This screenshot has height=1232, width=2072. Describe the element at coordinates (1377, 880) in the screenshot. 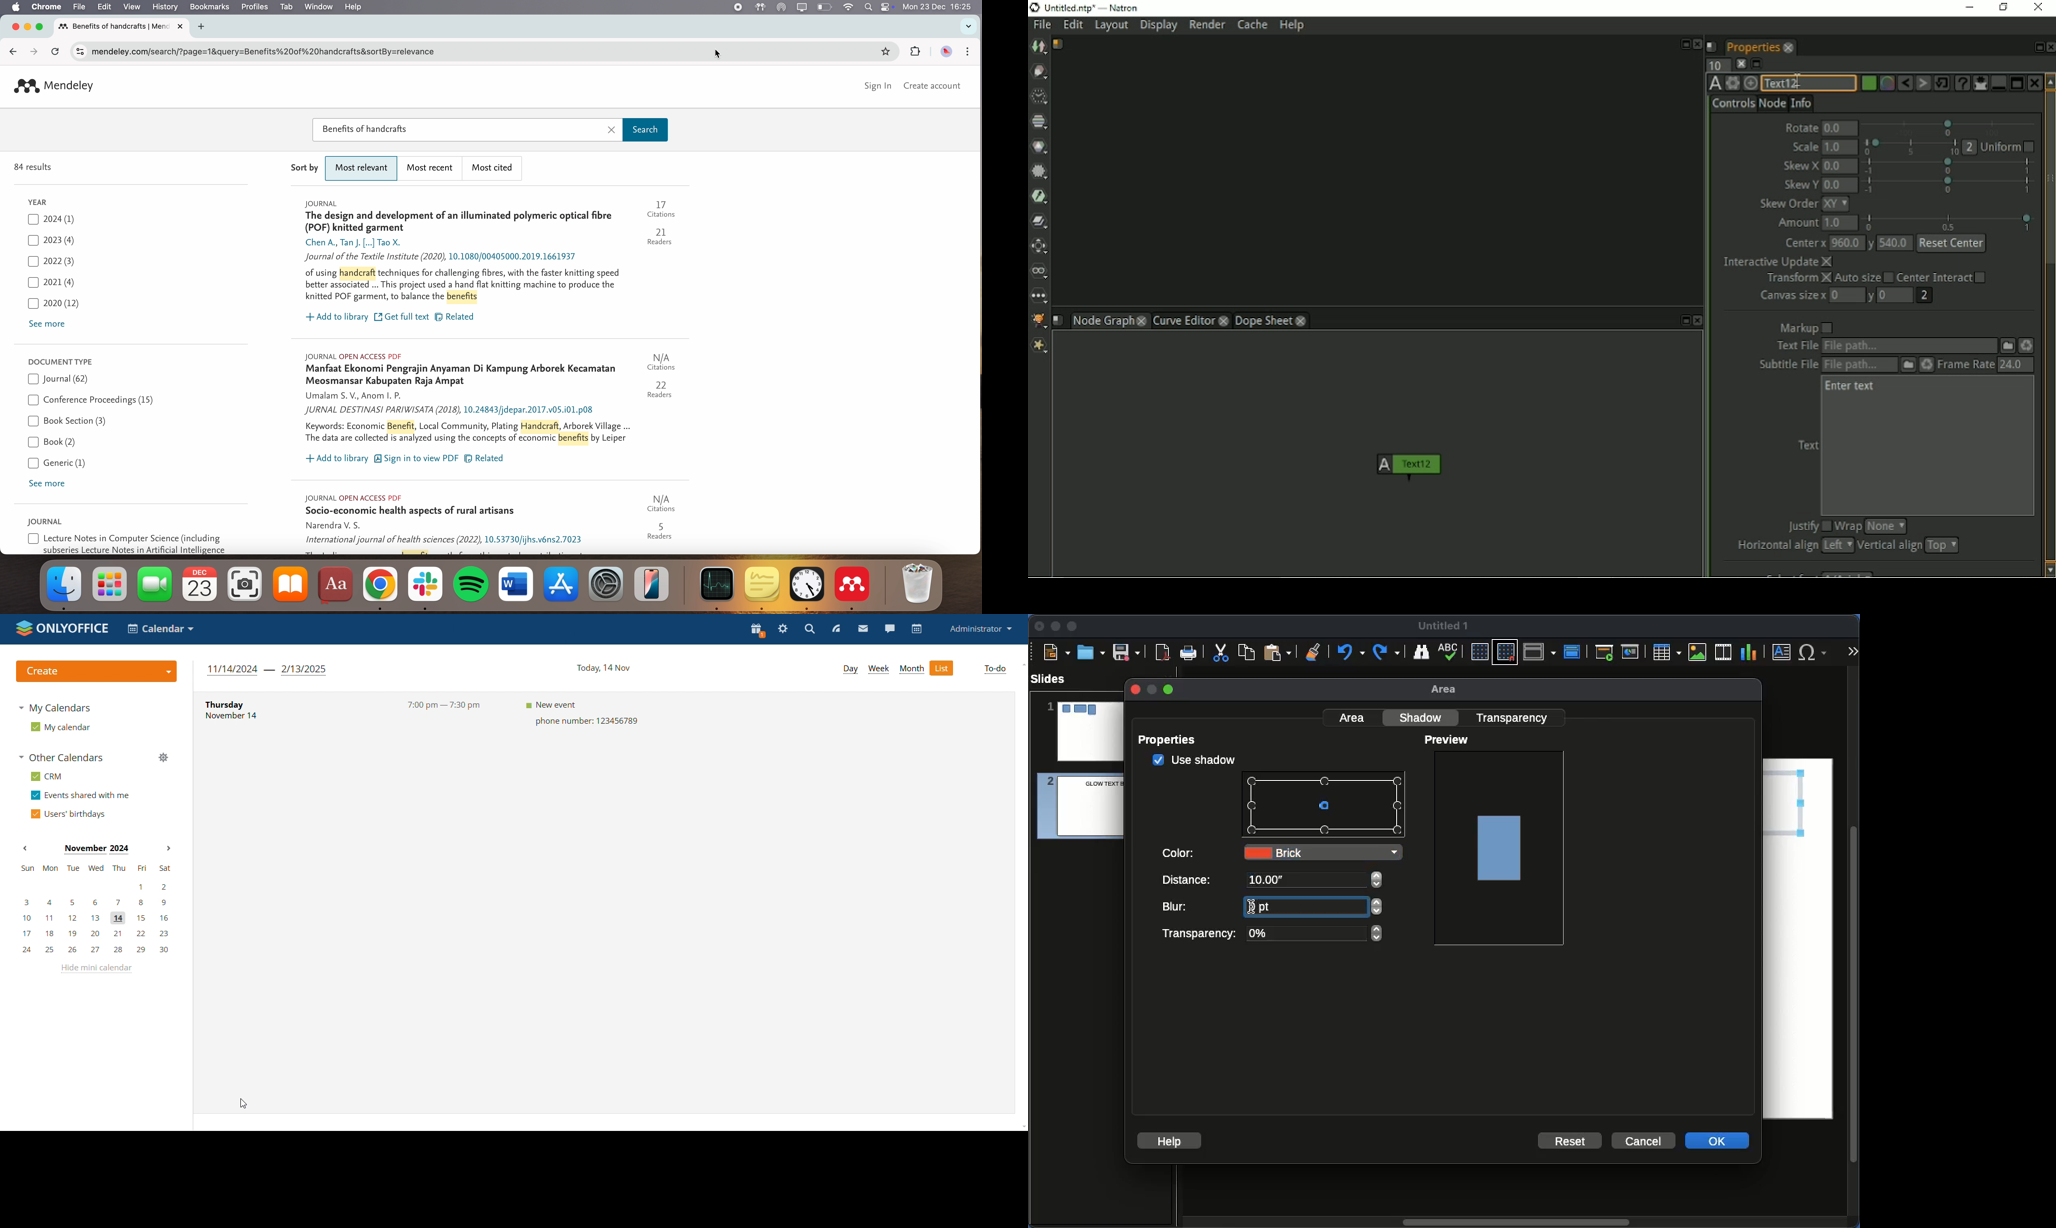

I see `adjust` at that location.